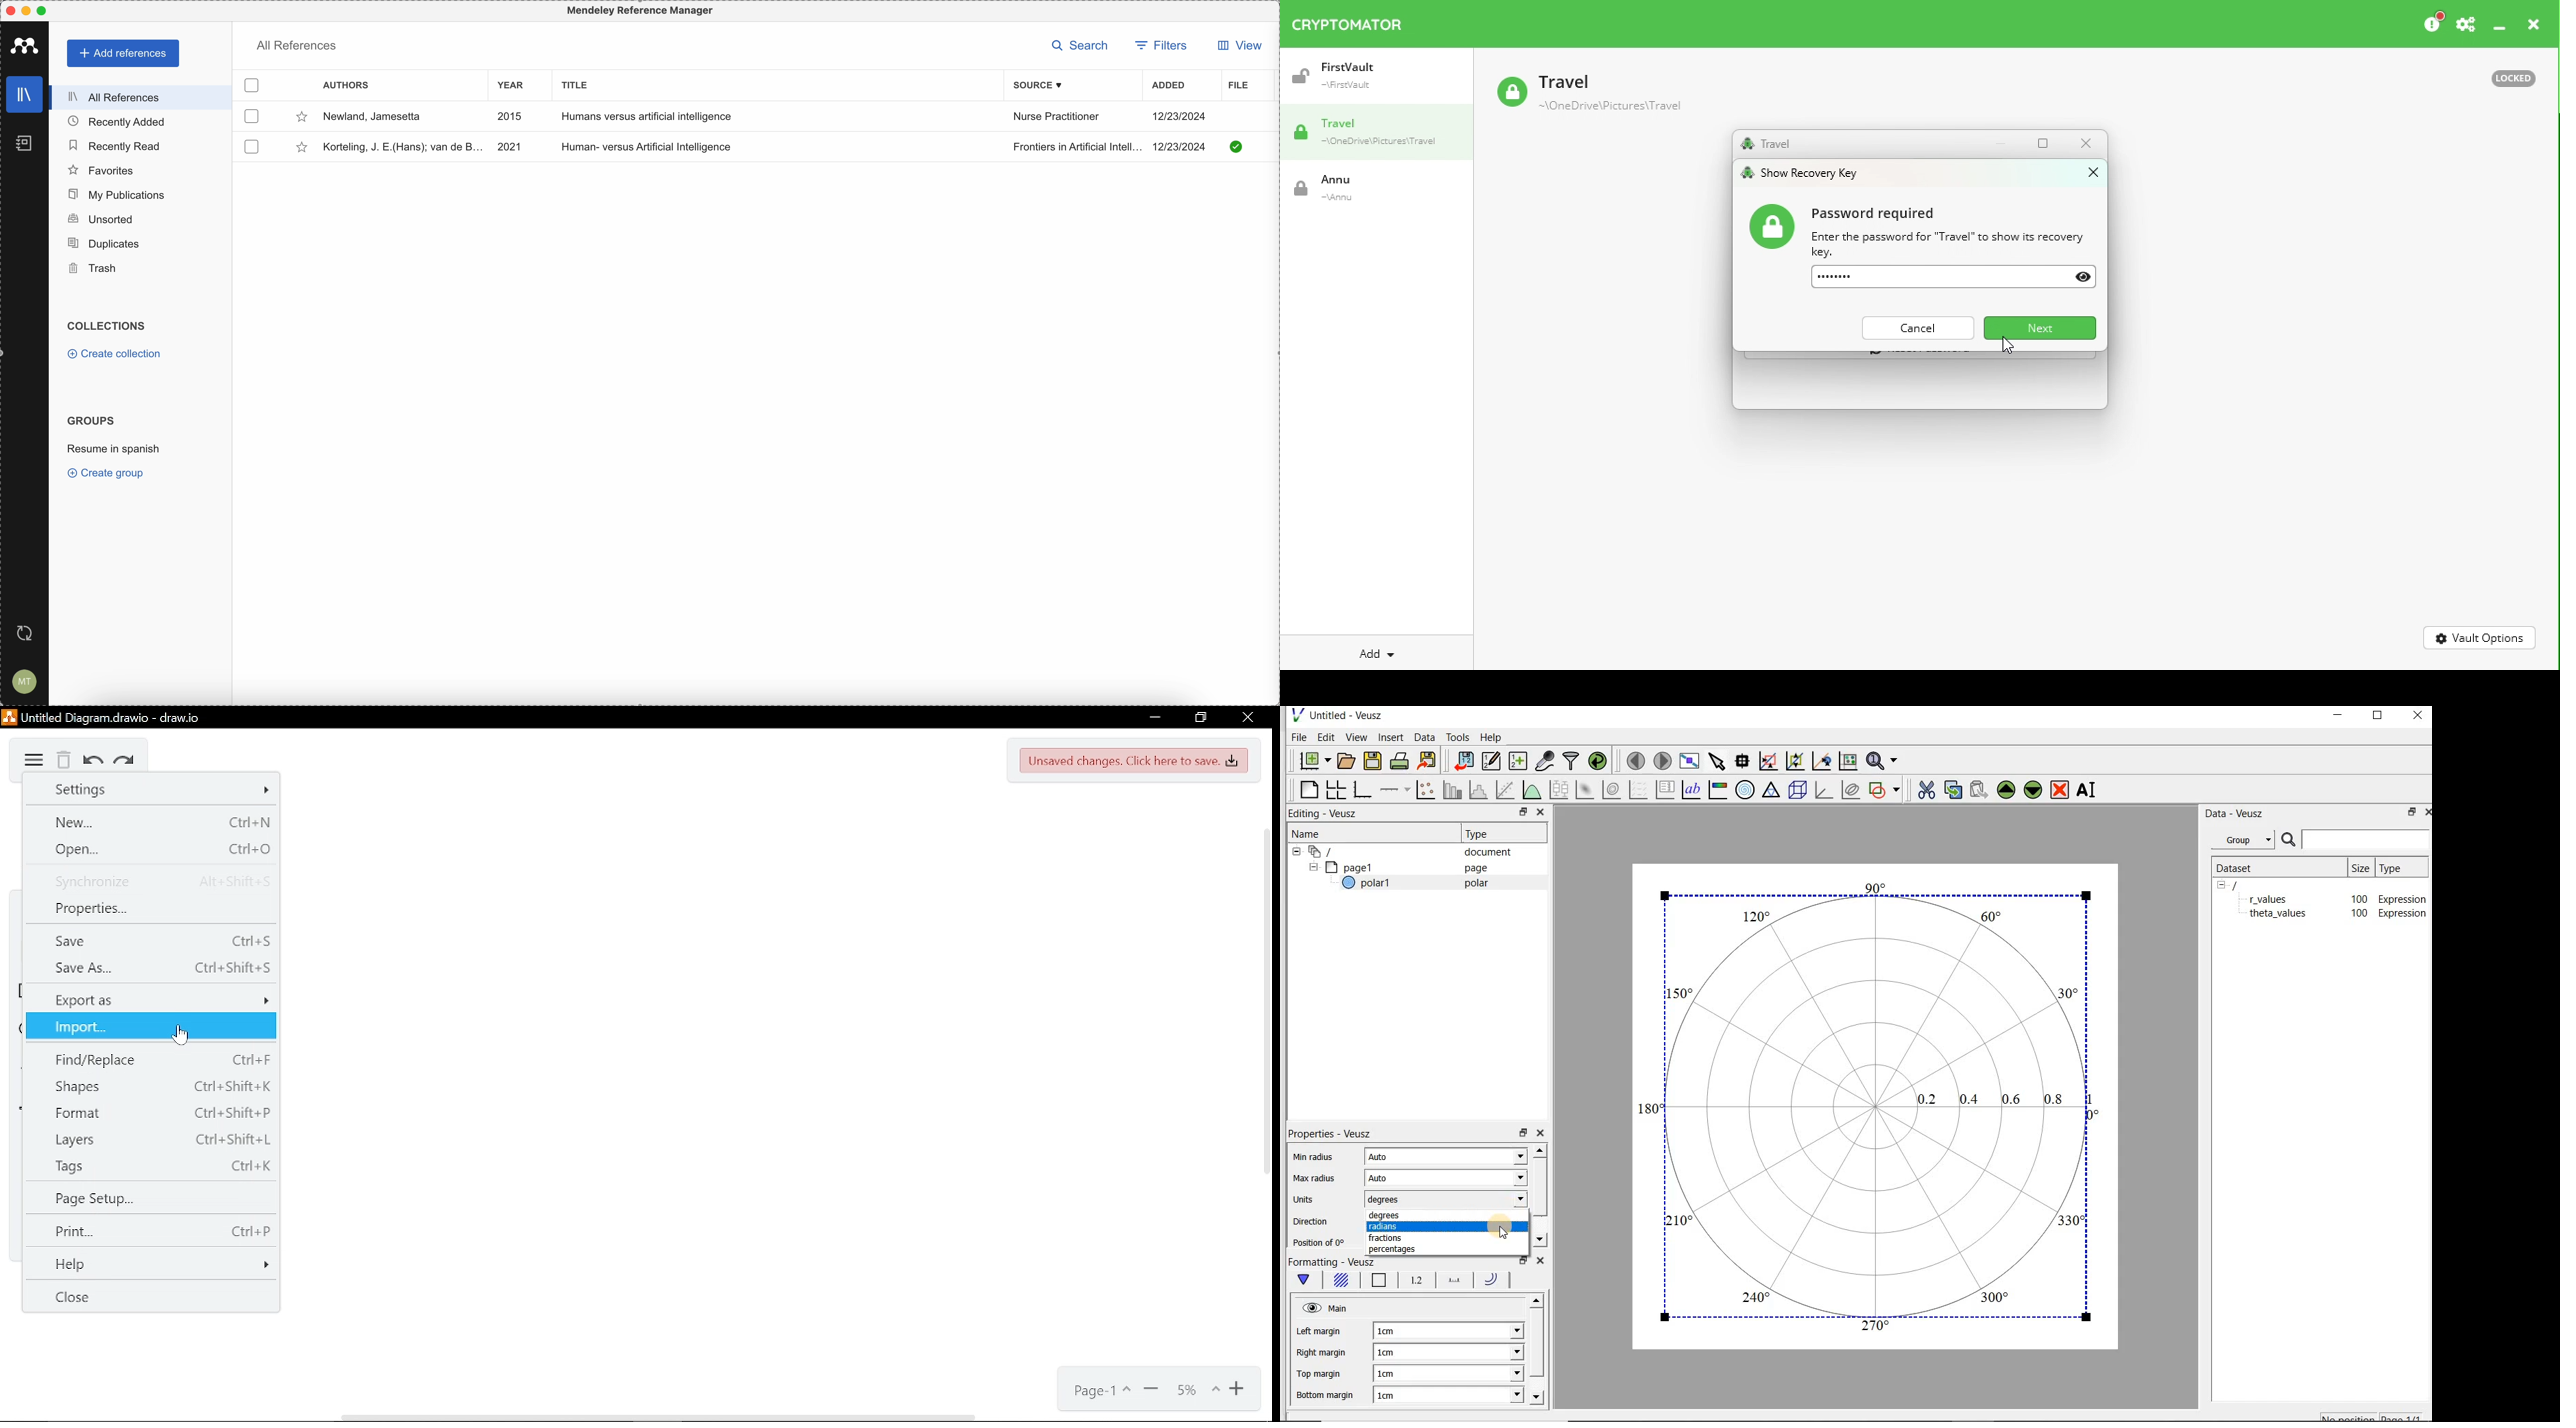 Image resolution: width=2576 pixels, height=1428 pixels. What do you see at coordinates (656, 1417) in the screenshot?
I see `horizontal scrollbar` at bounding box center [656, 1417].